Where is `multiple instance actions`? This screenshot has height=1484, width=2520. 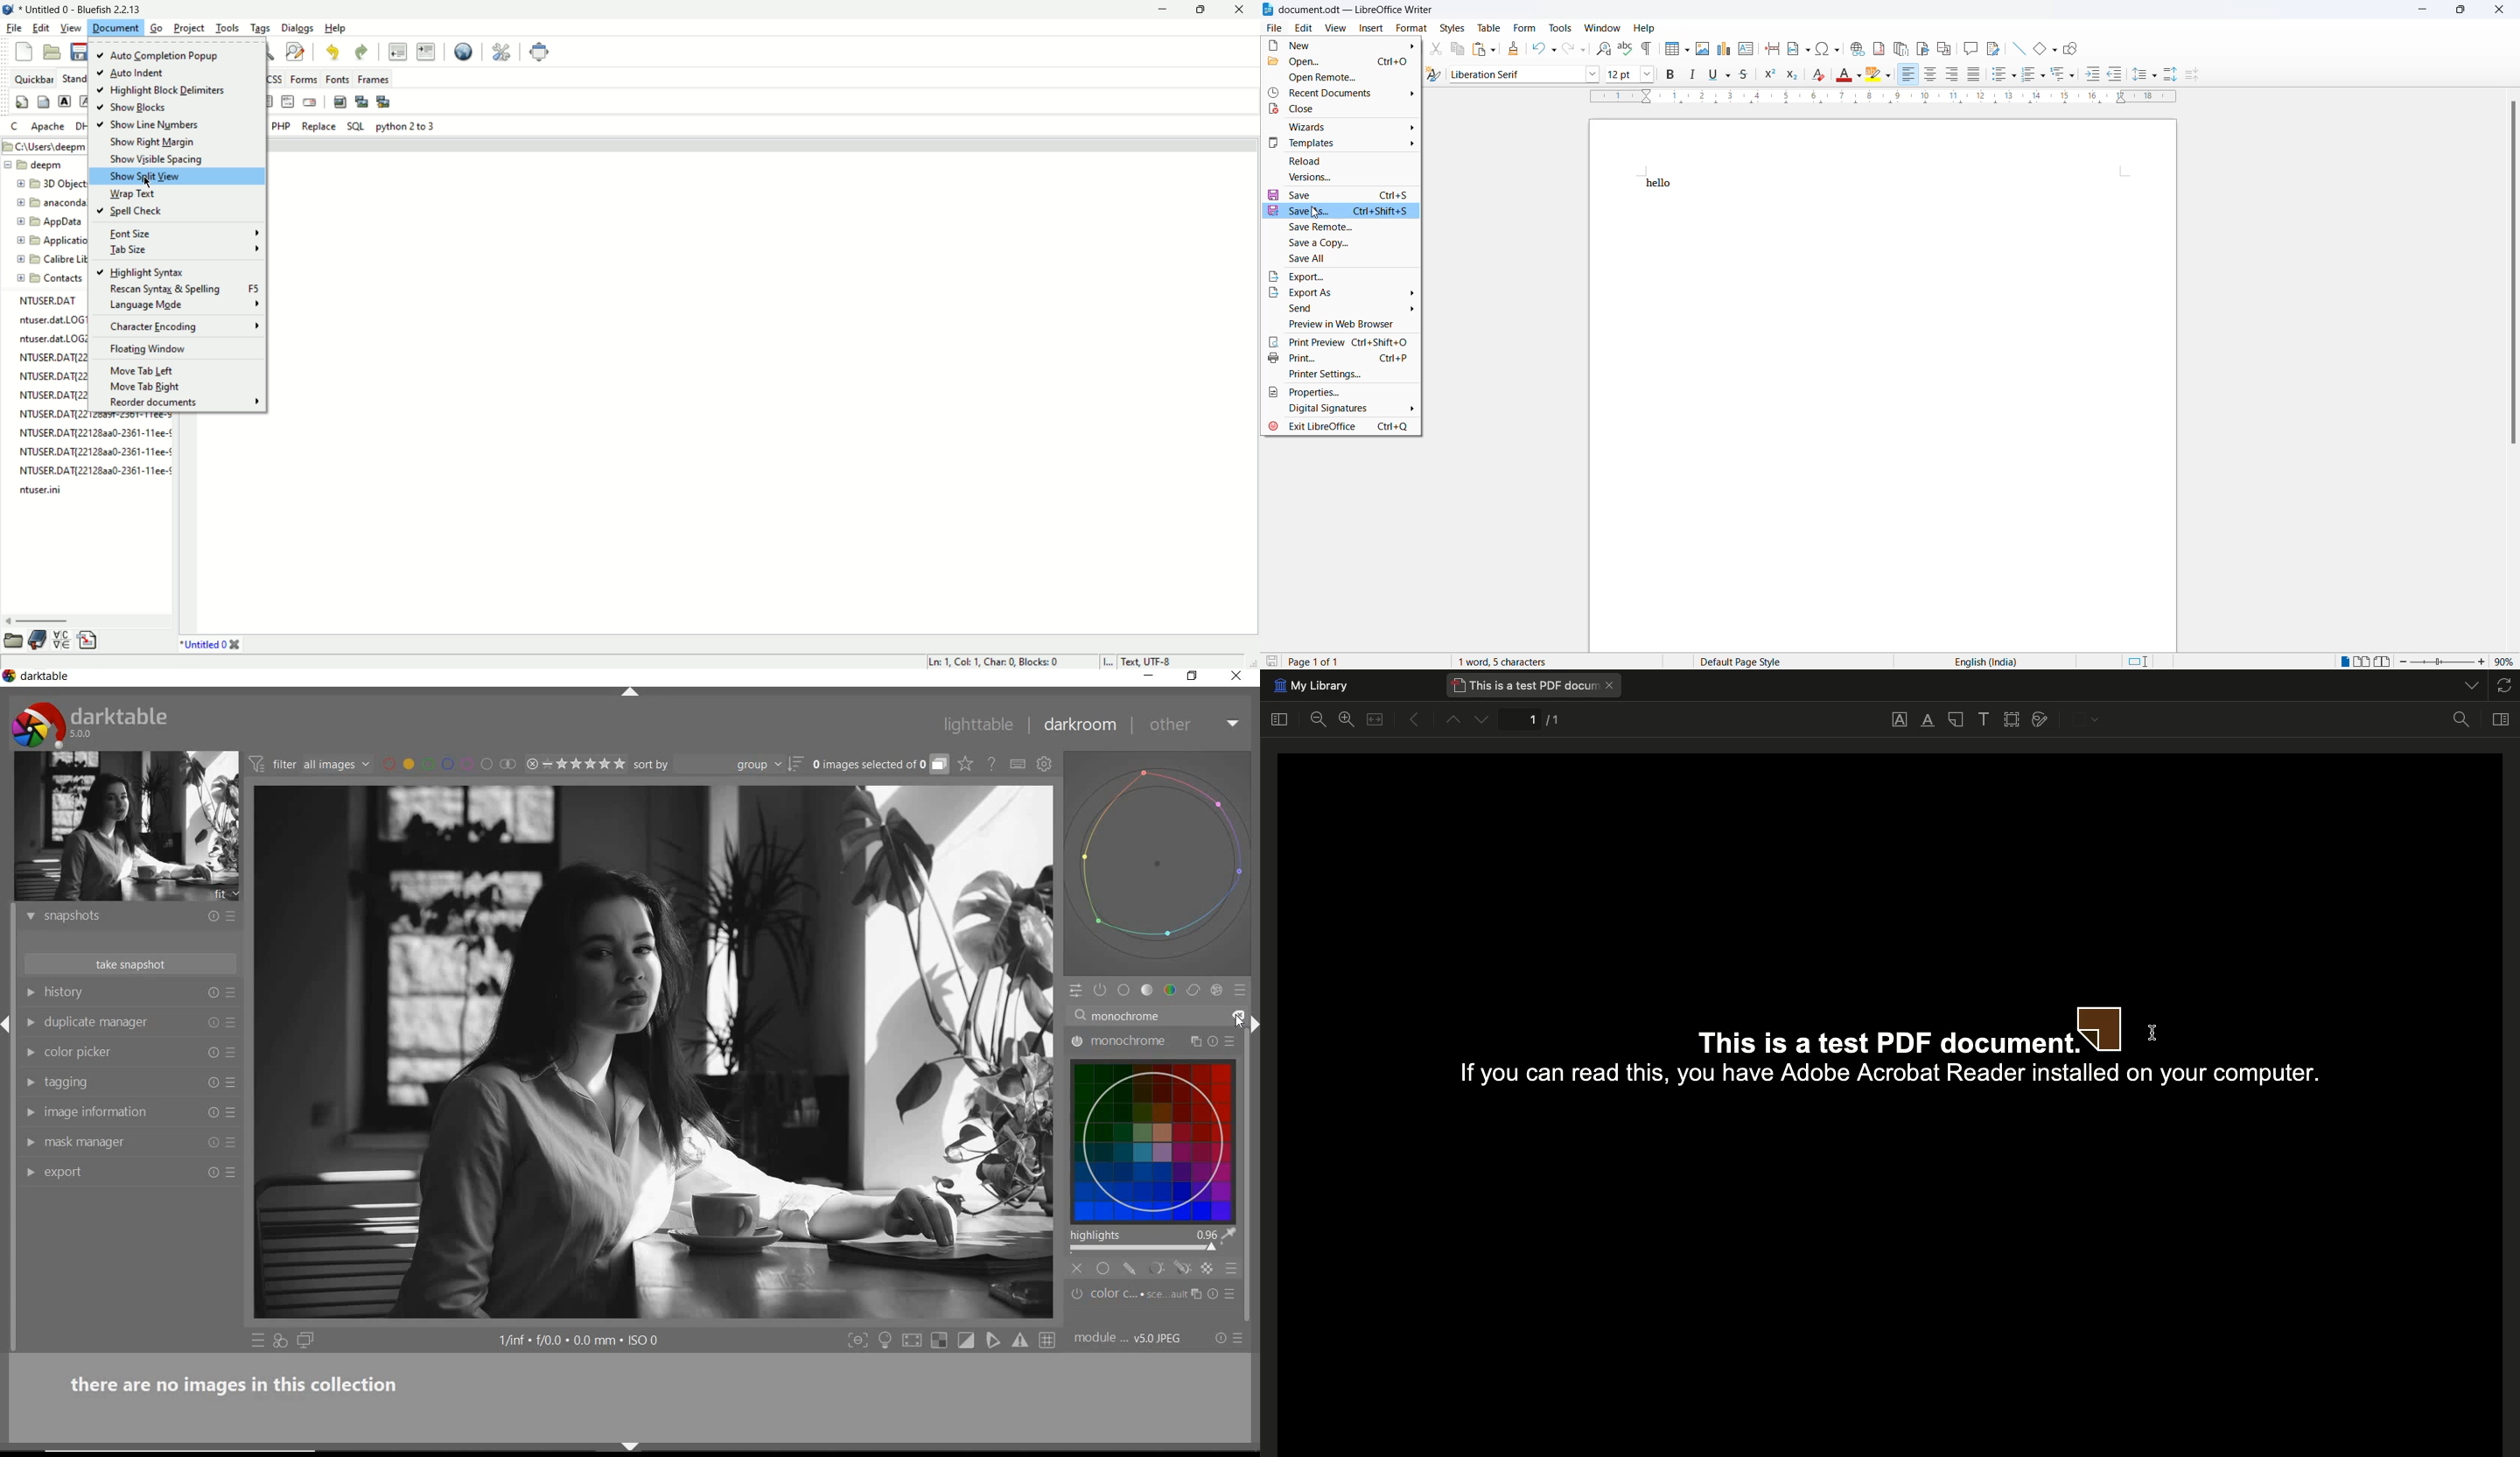 multiple instance actions is located at coordinates (1199, 1294).